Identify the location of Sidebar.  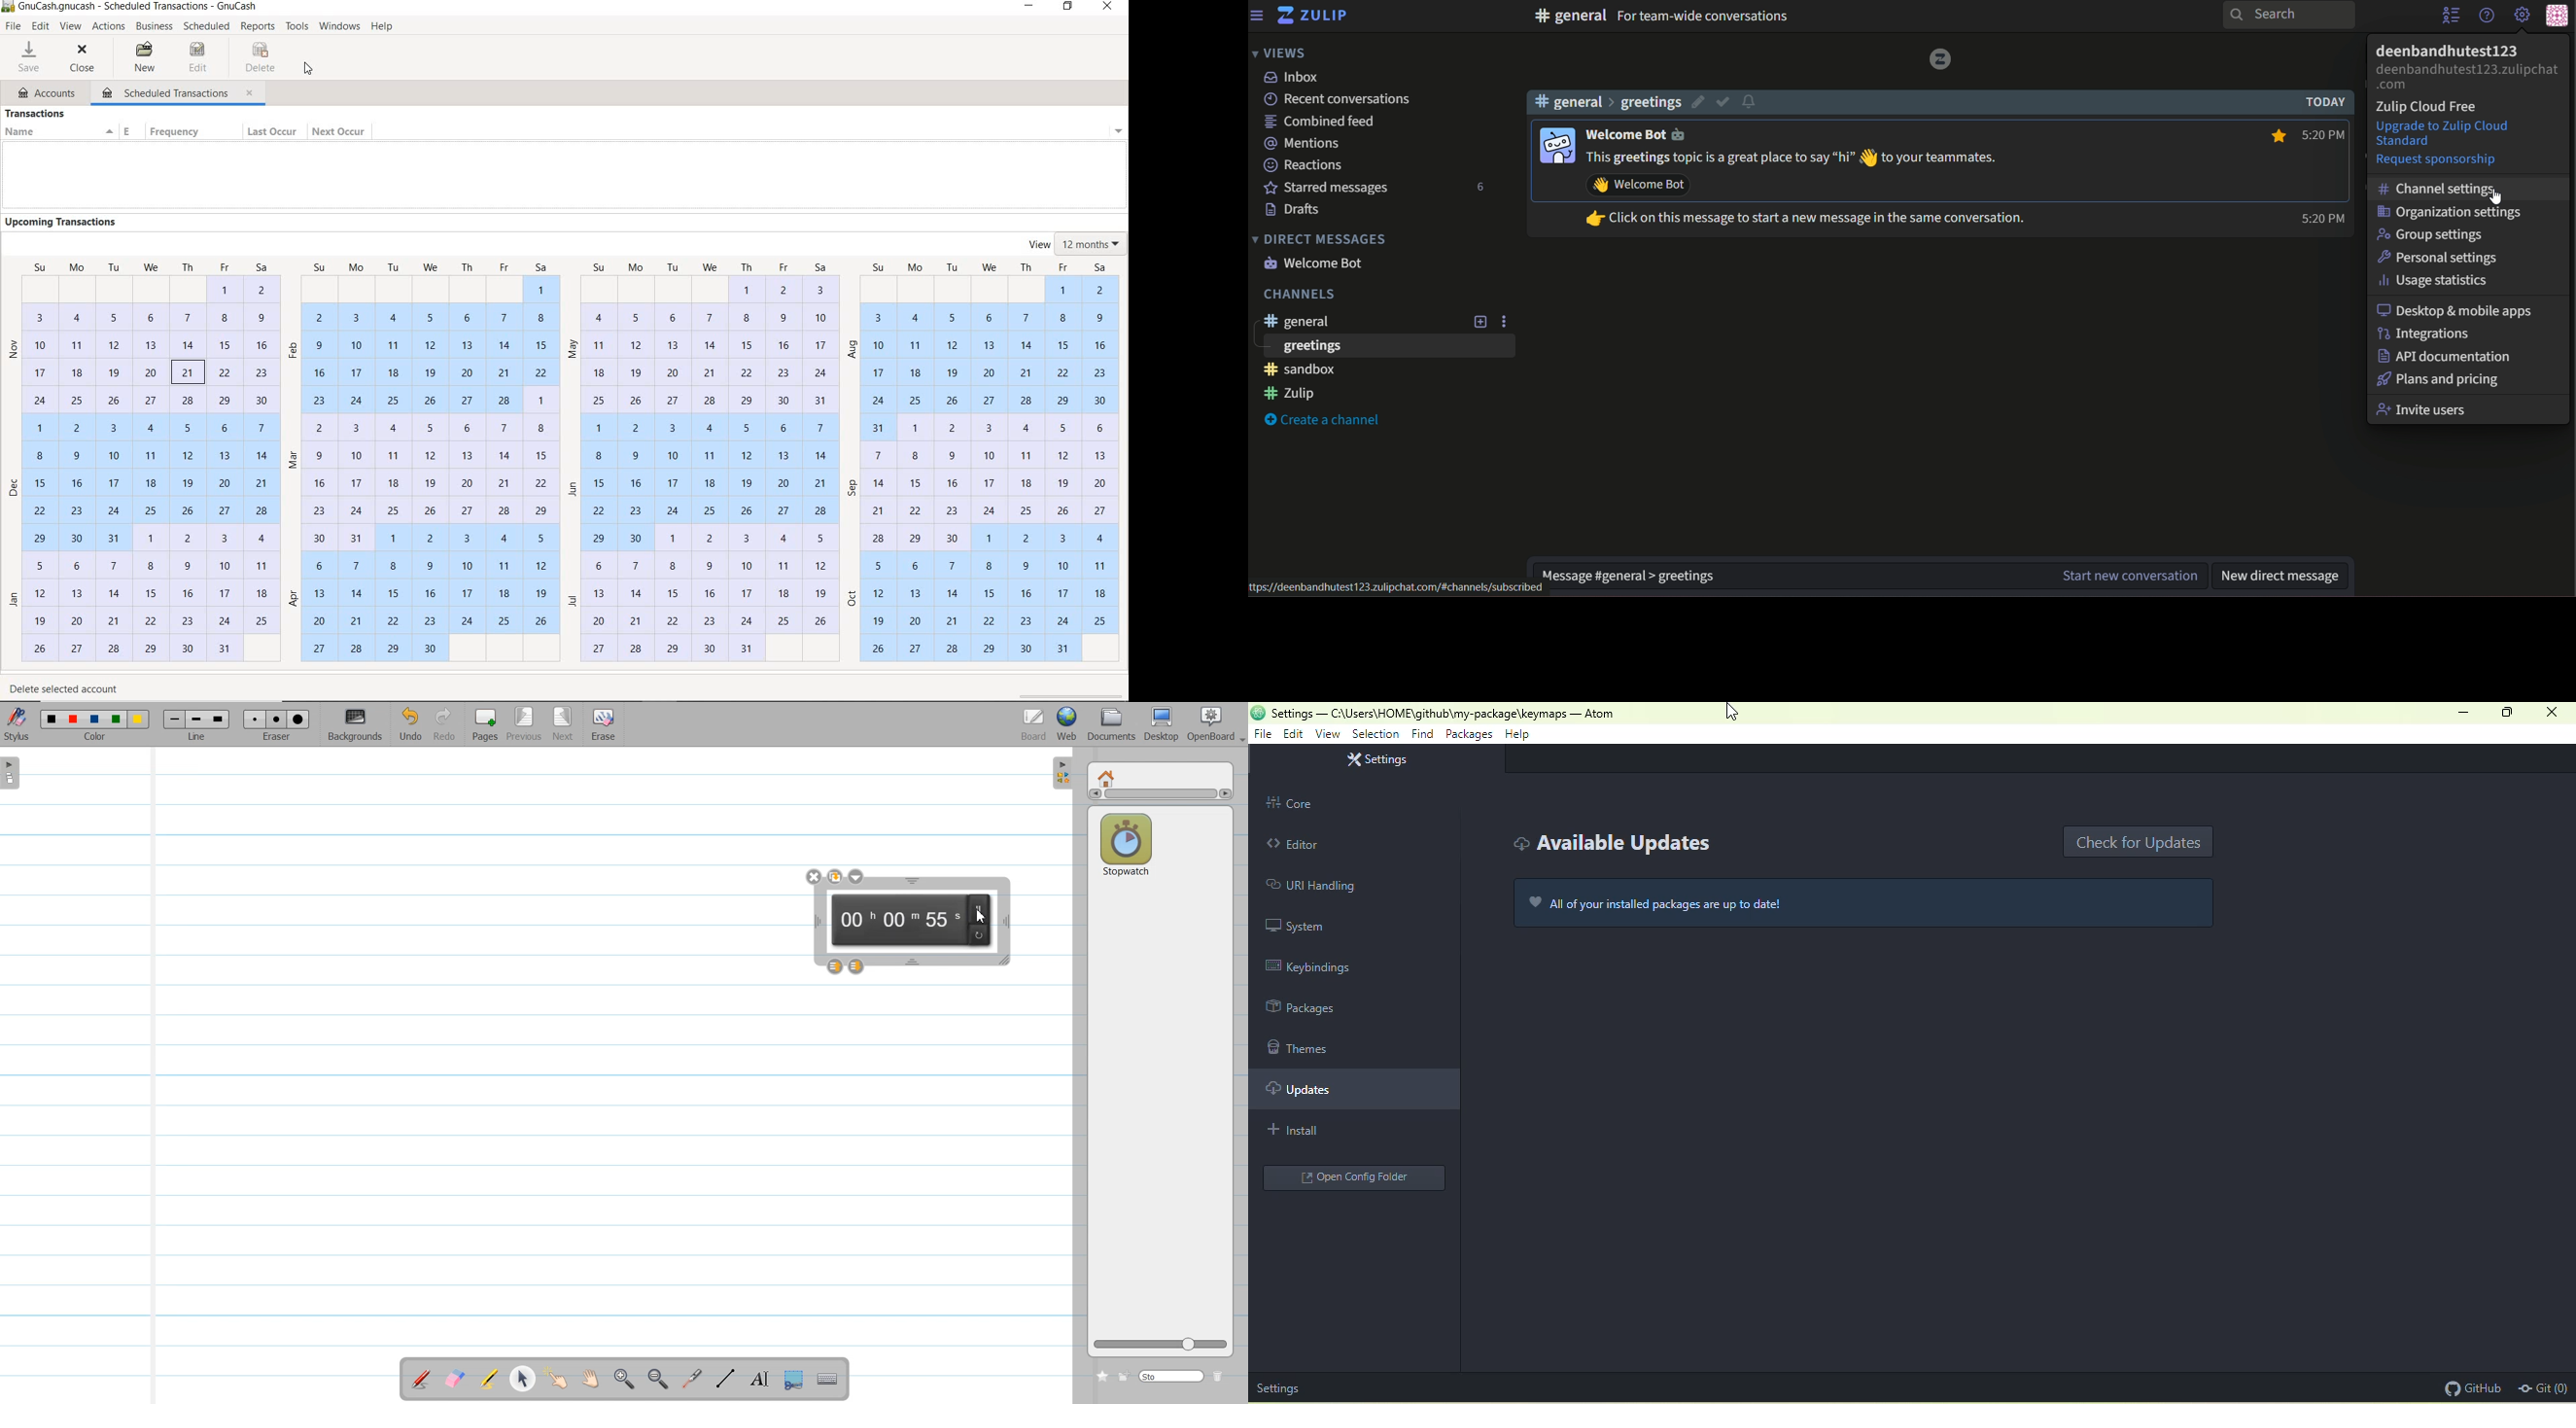
(1061, 774).